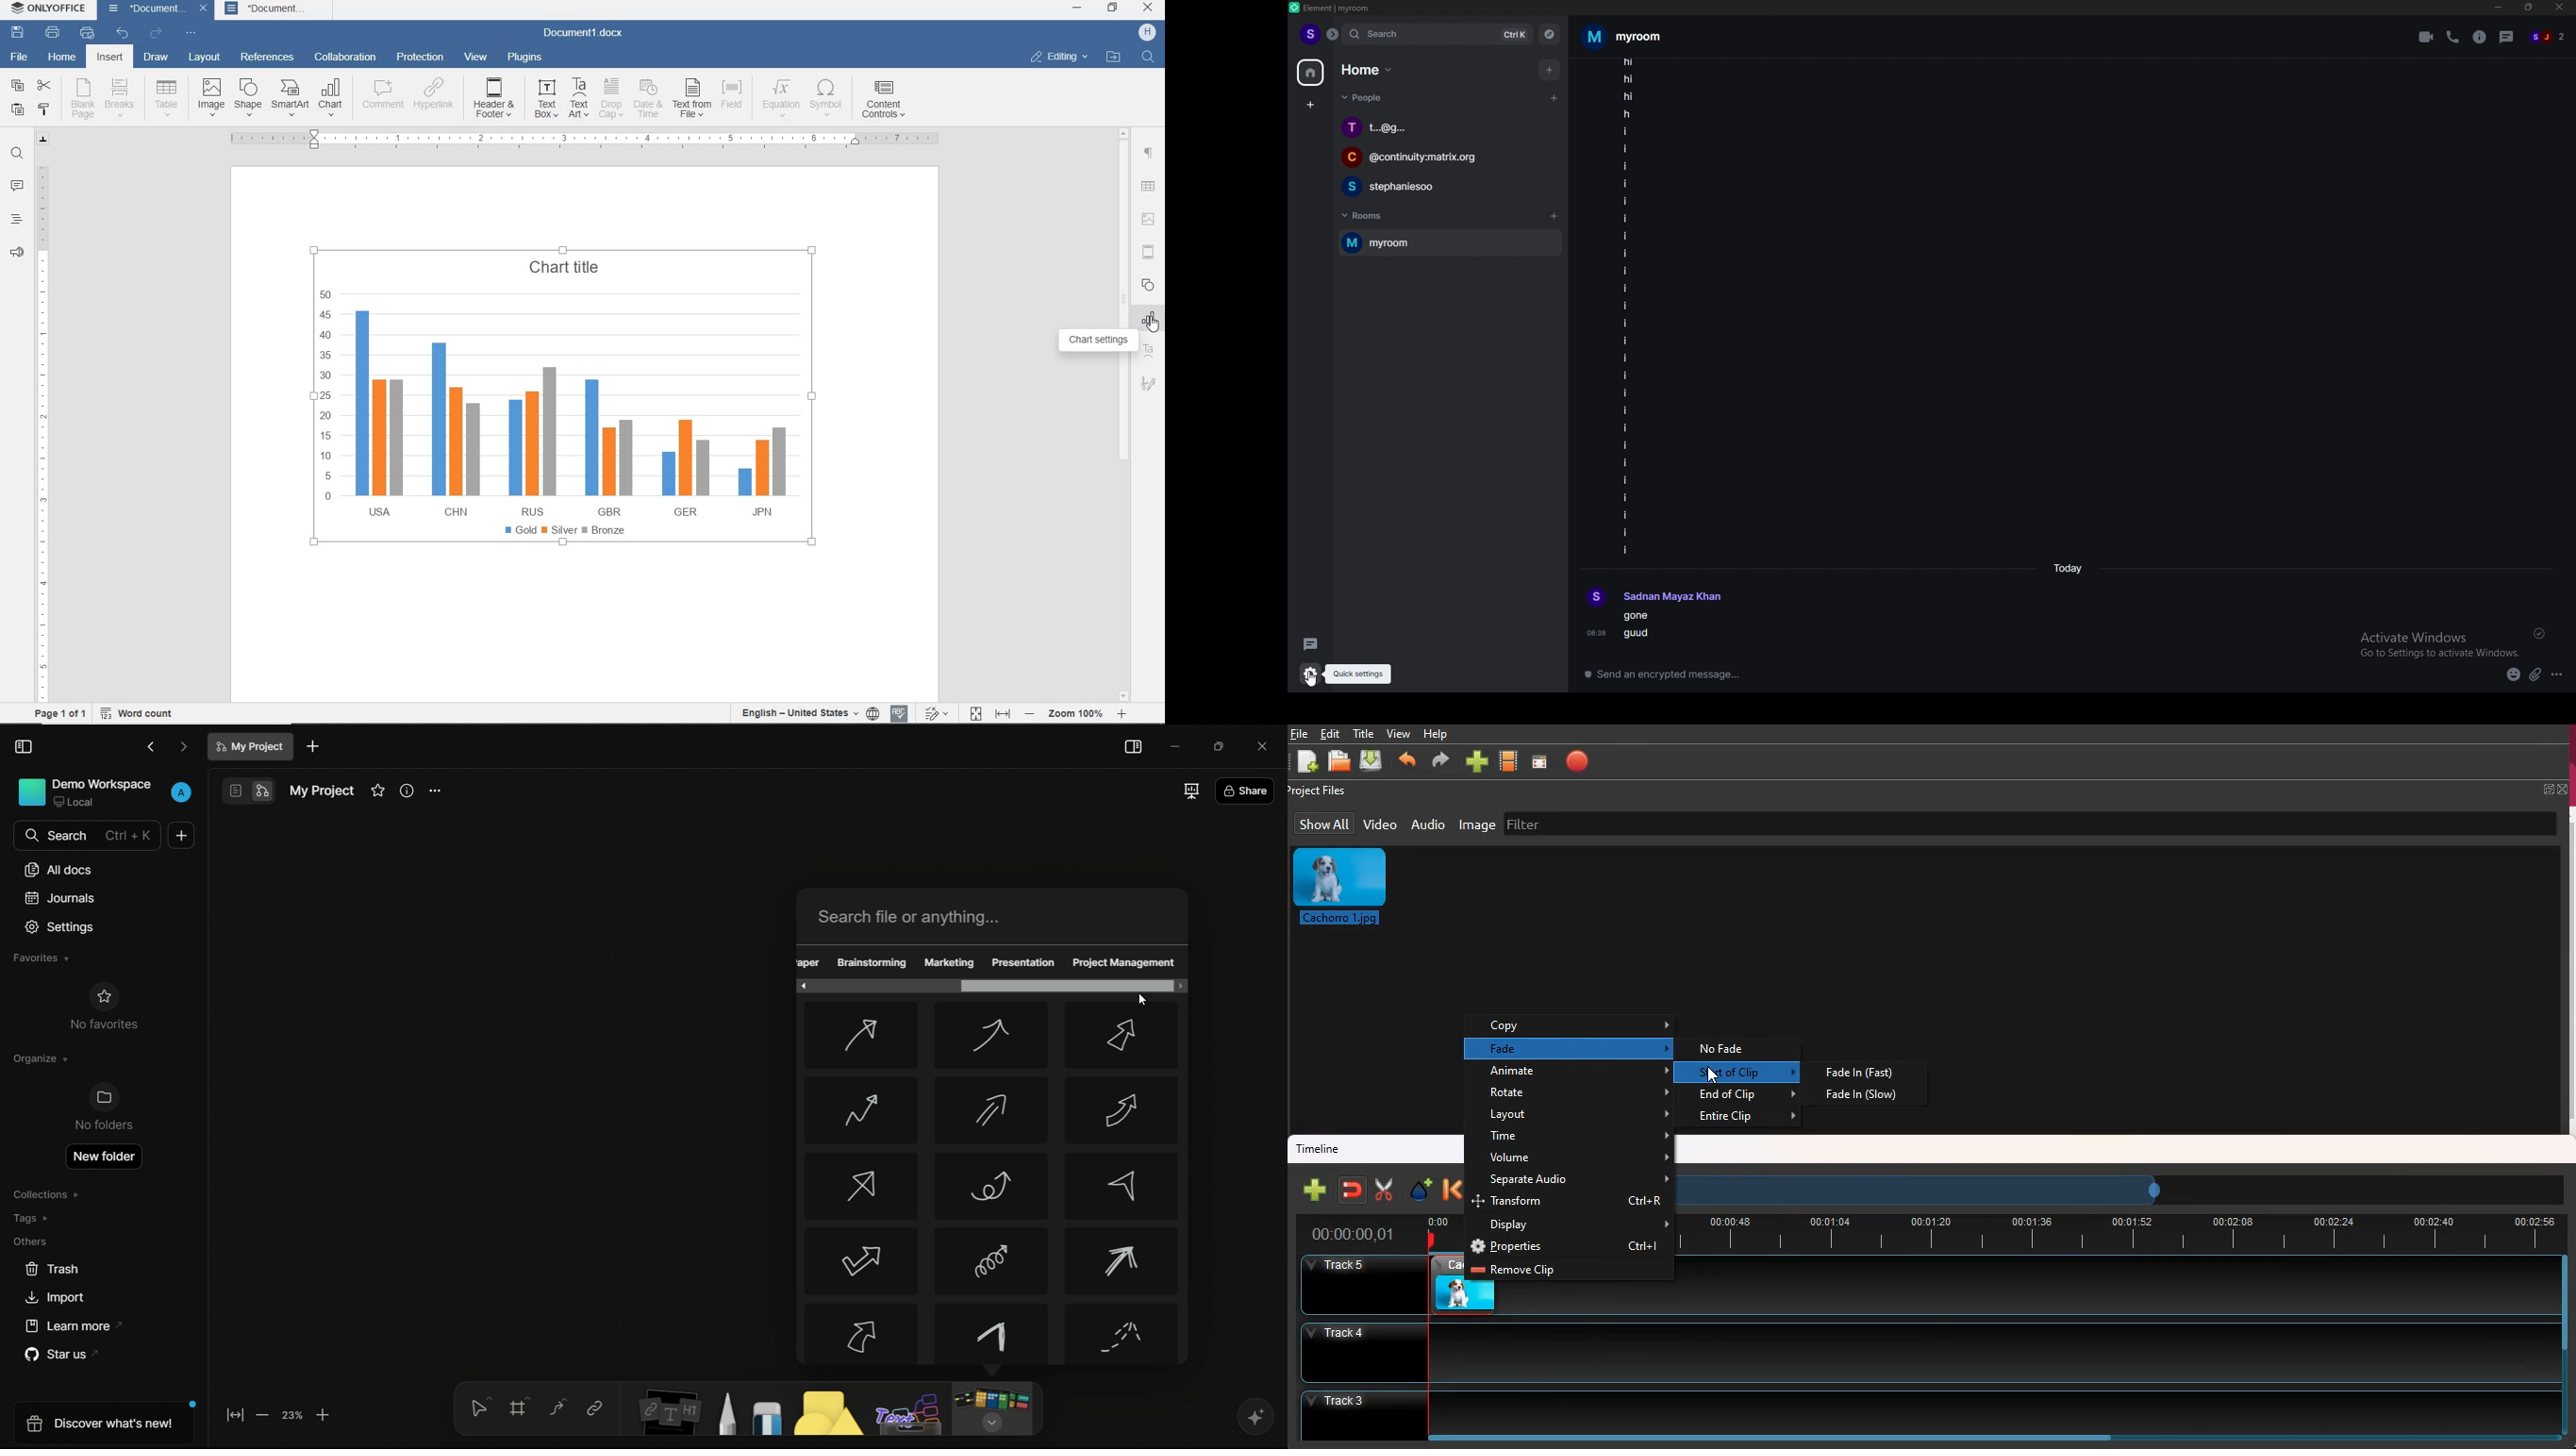  I want to click on chat settings, so click(1100, 340).